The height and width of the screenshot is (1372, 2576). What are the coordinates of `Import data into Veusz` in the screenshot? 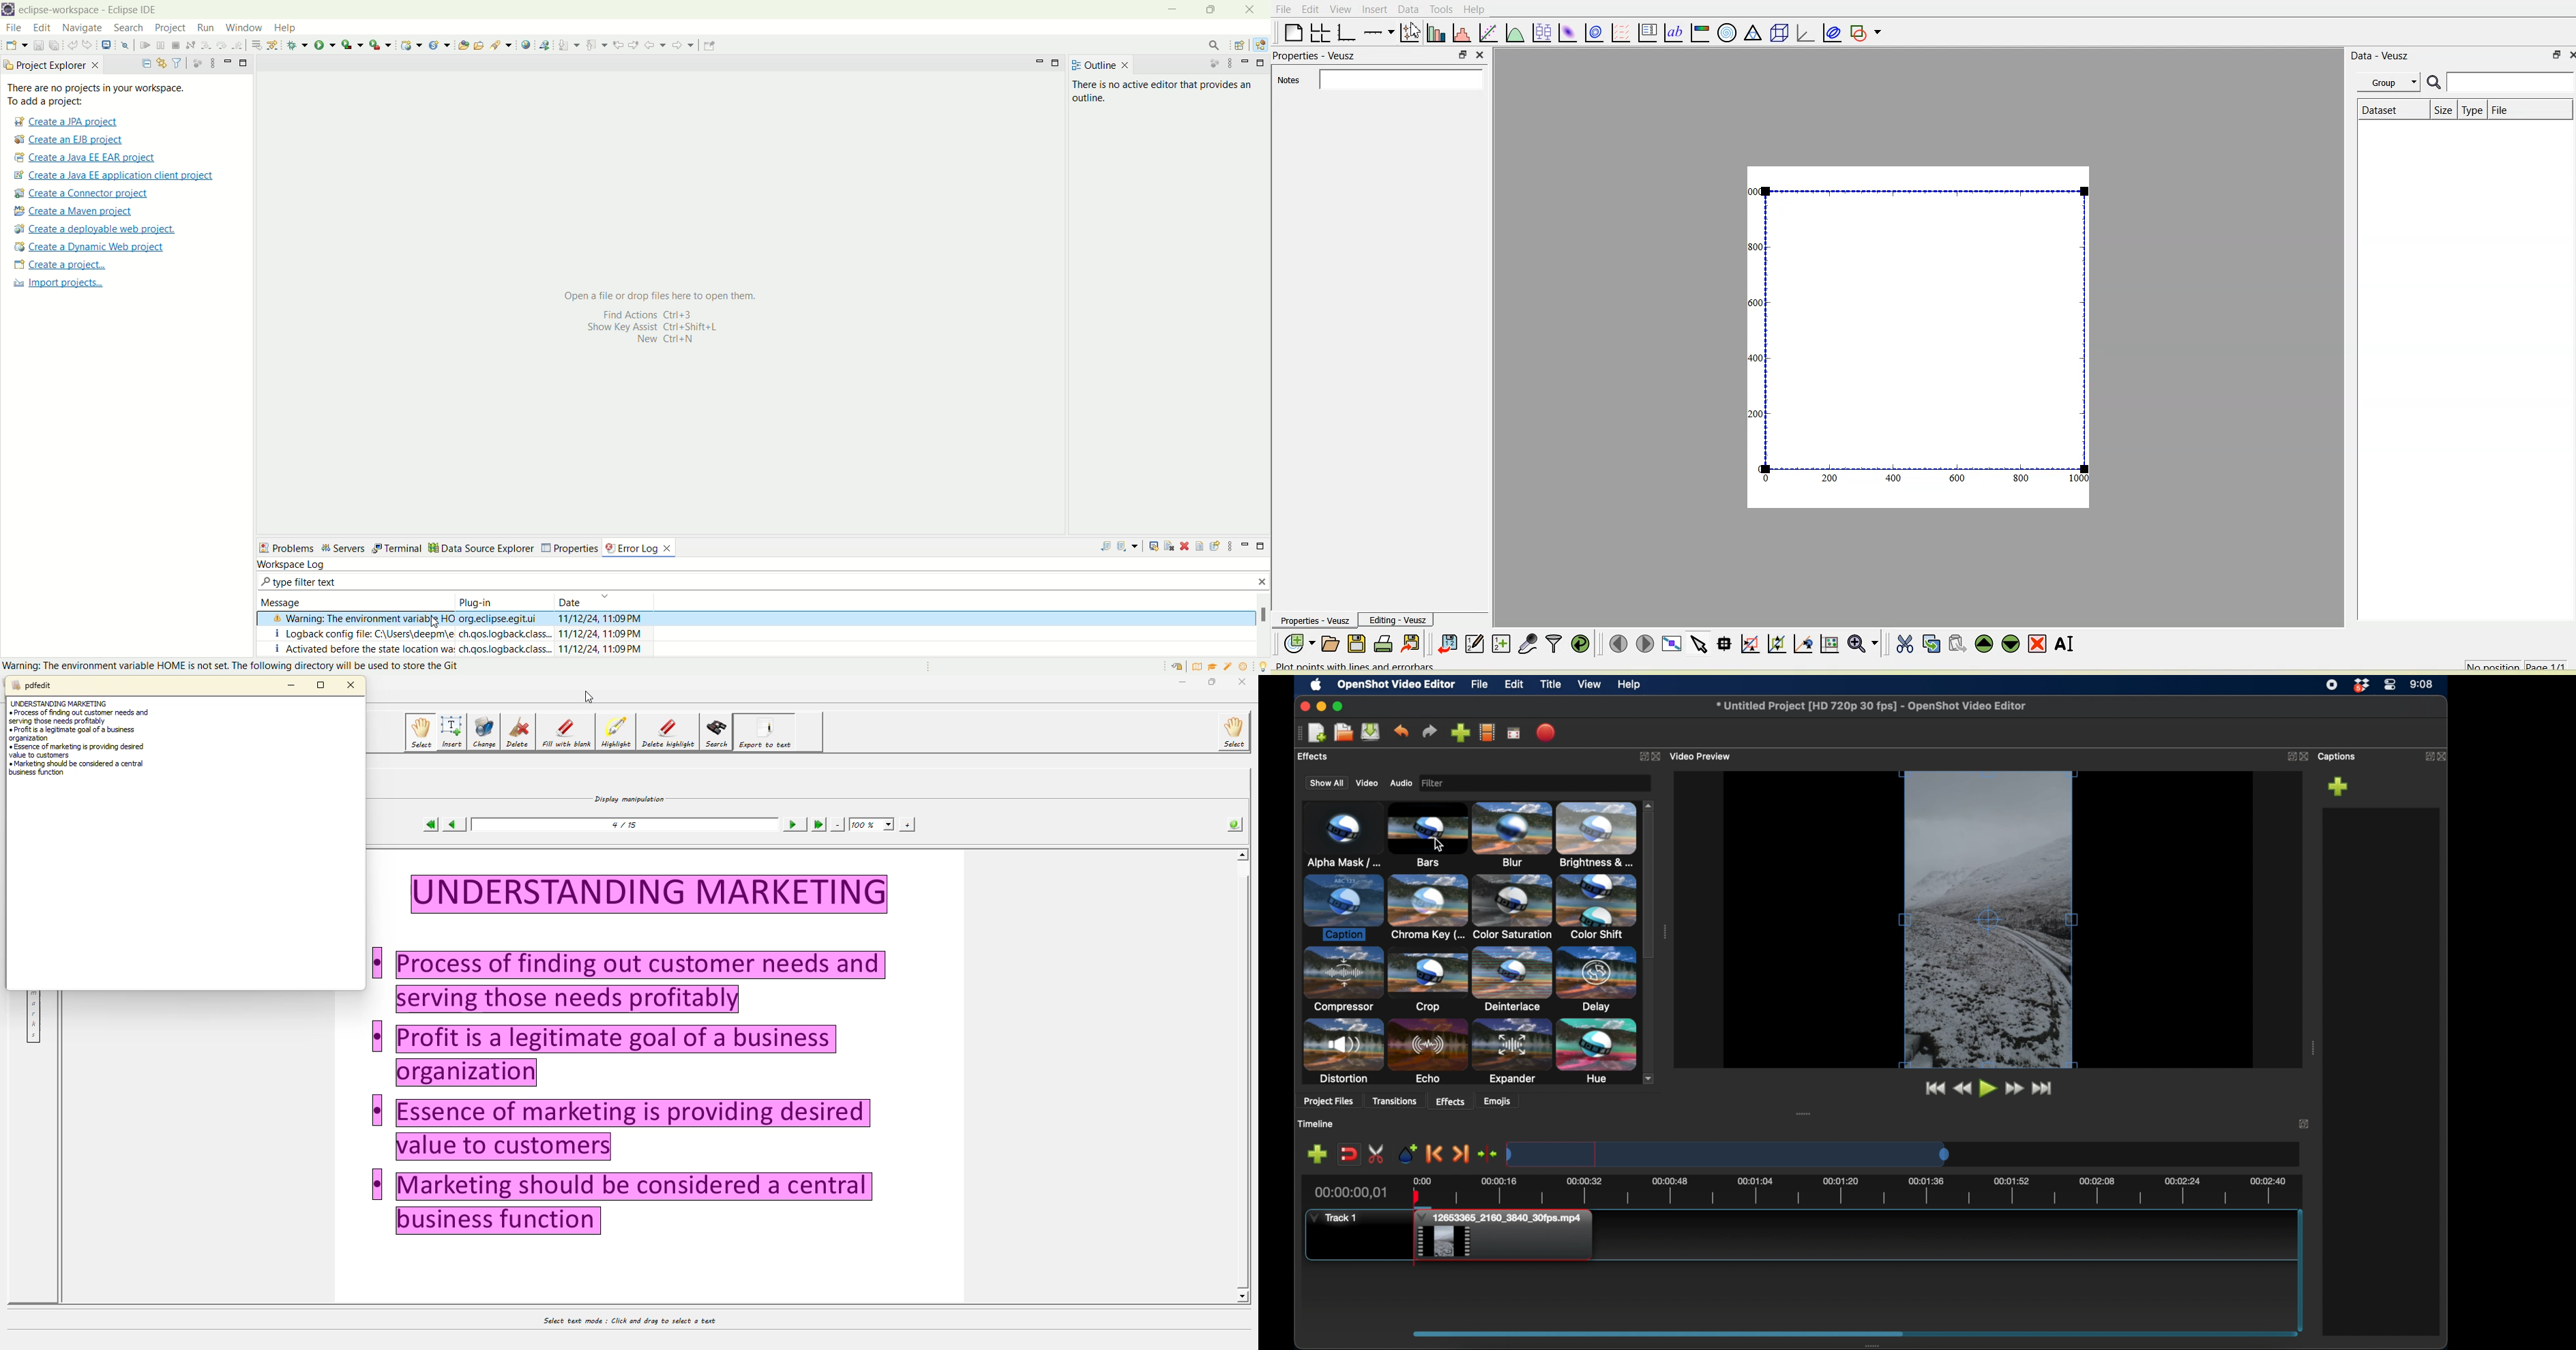 It's located at (1447, 644).